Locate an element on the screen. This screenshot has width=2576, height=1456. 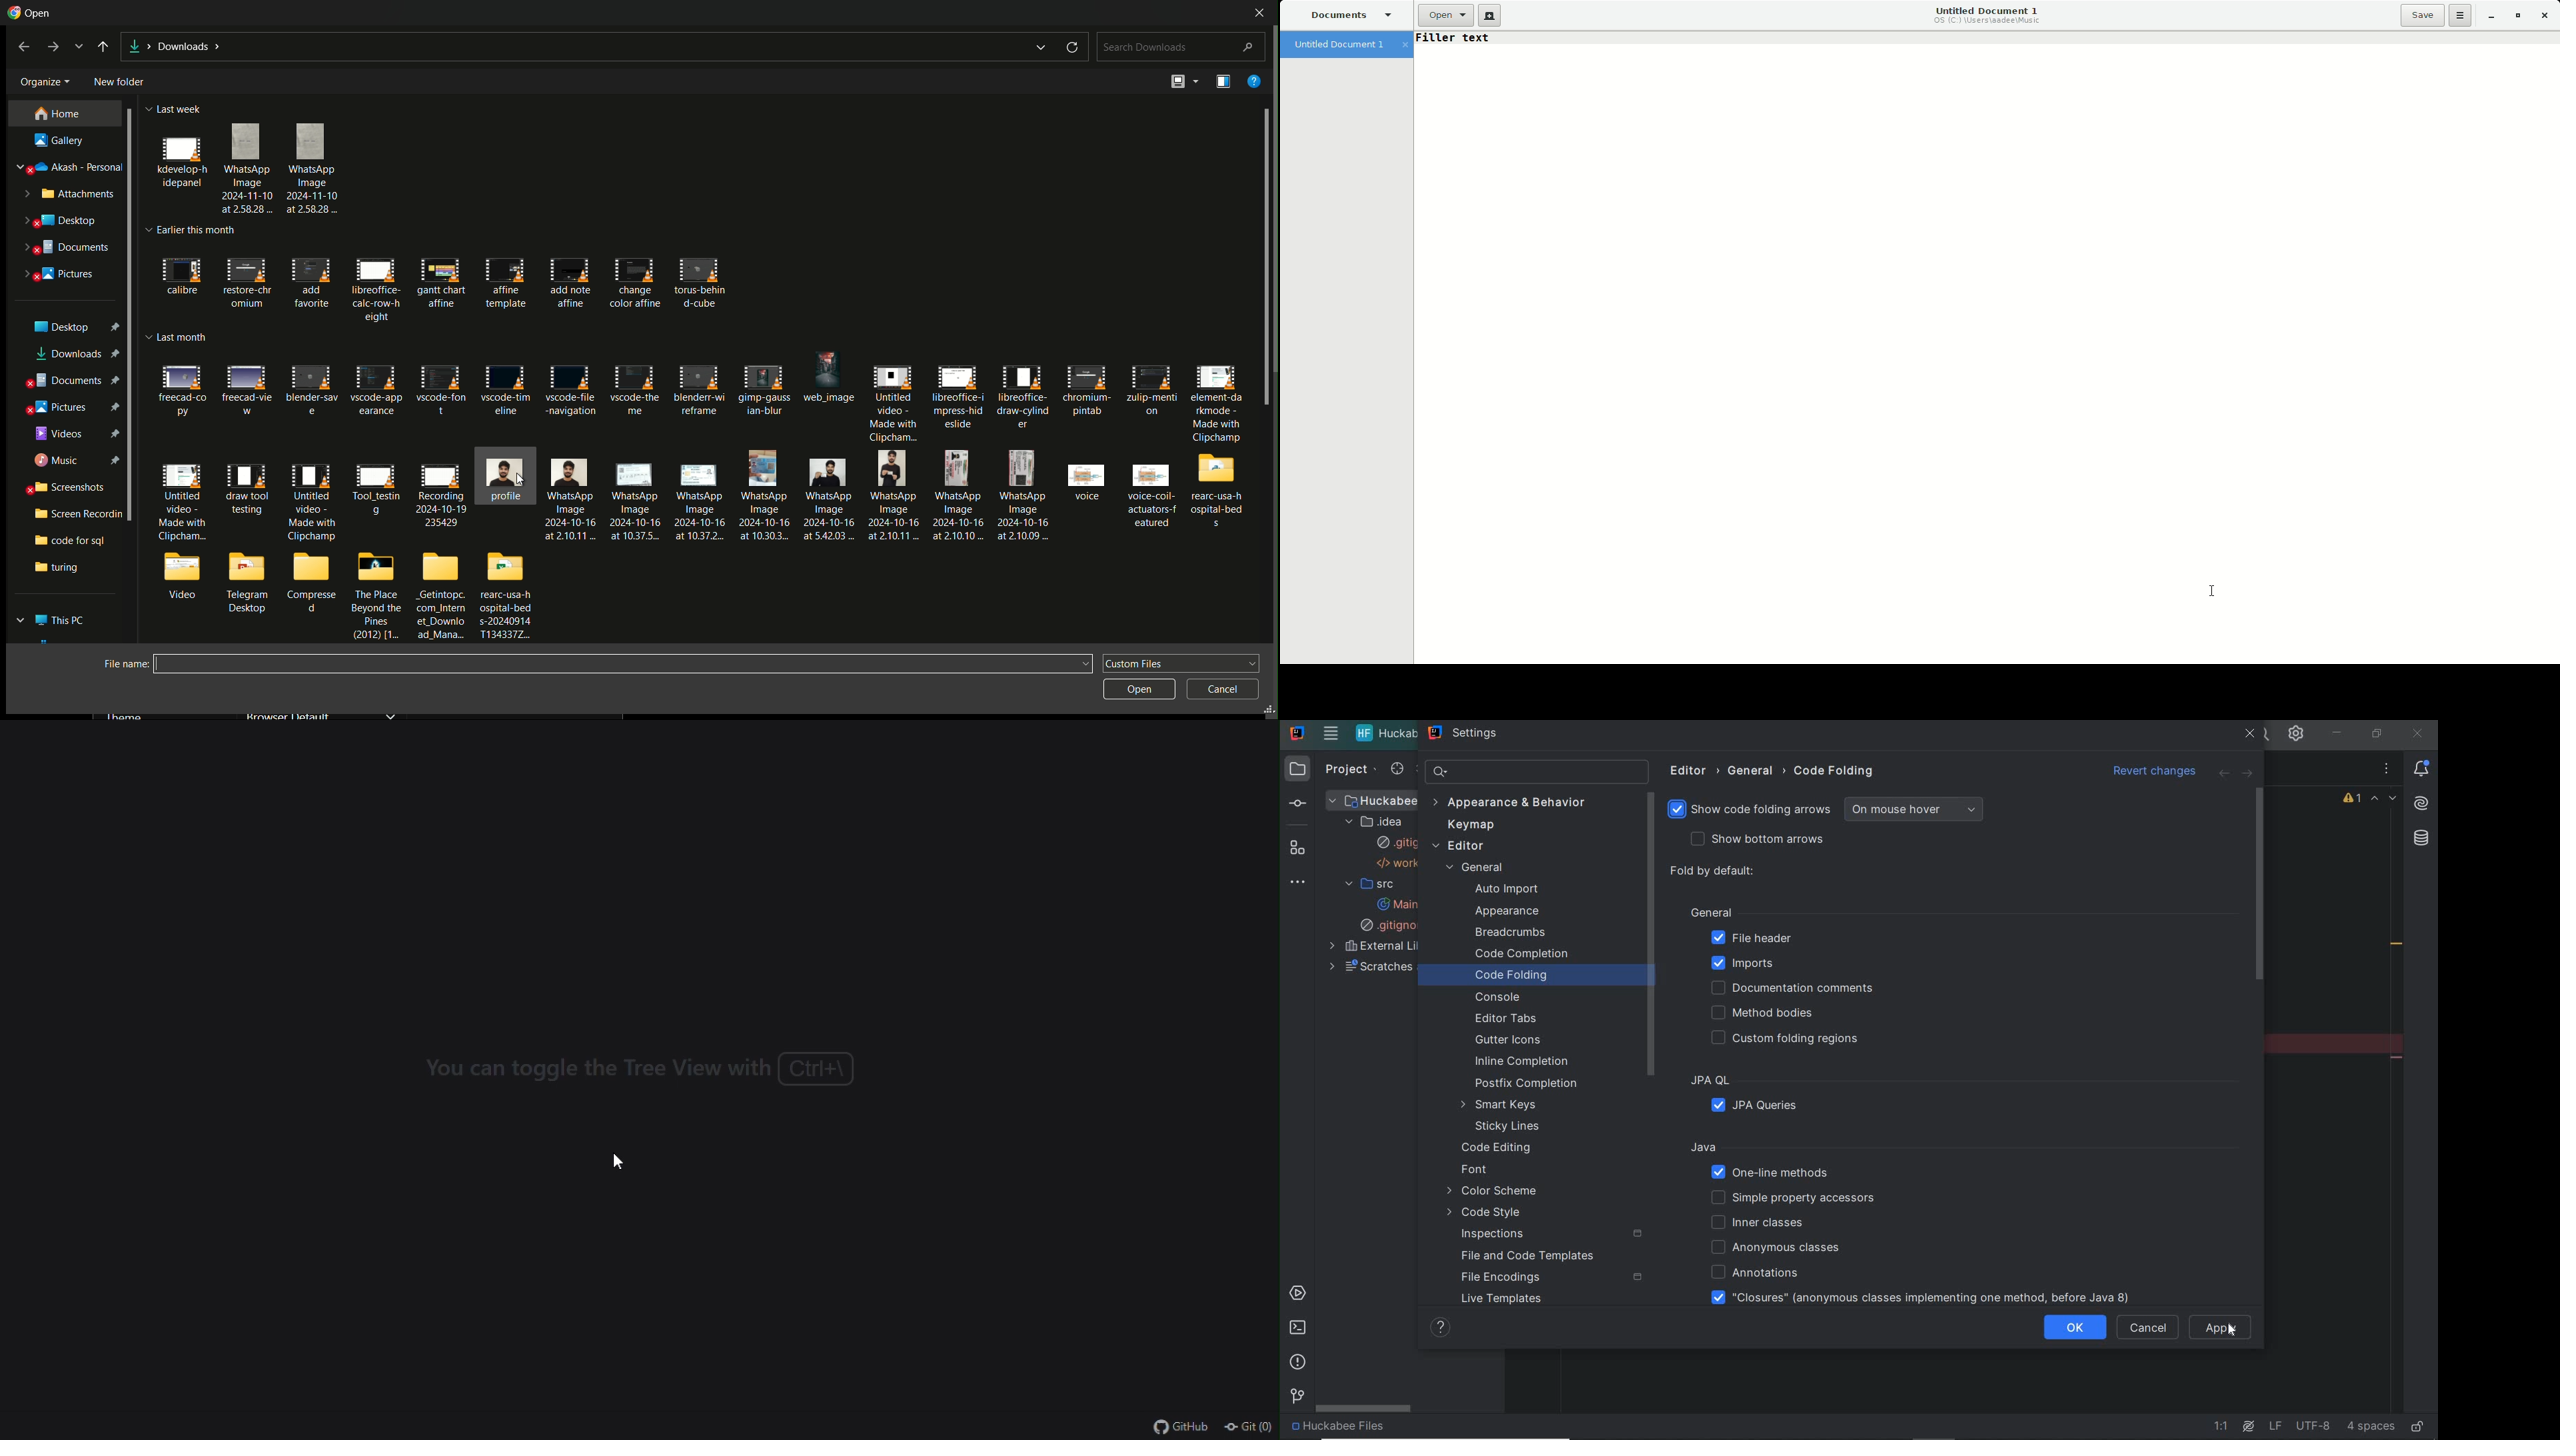
pictures is located at coordinates (71, 408).